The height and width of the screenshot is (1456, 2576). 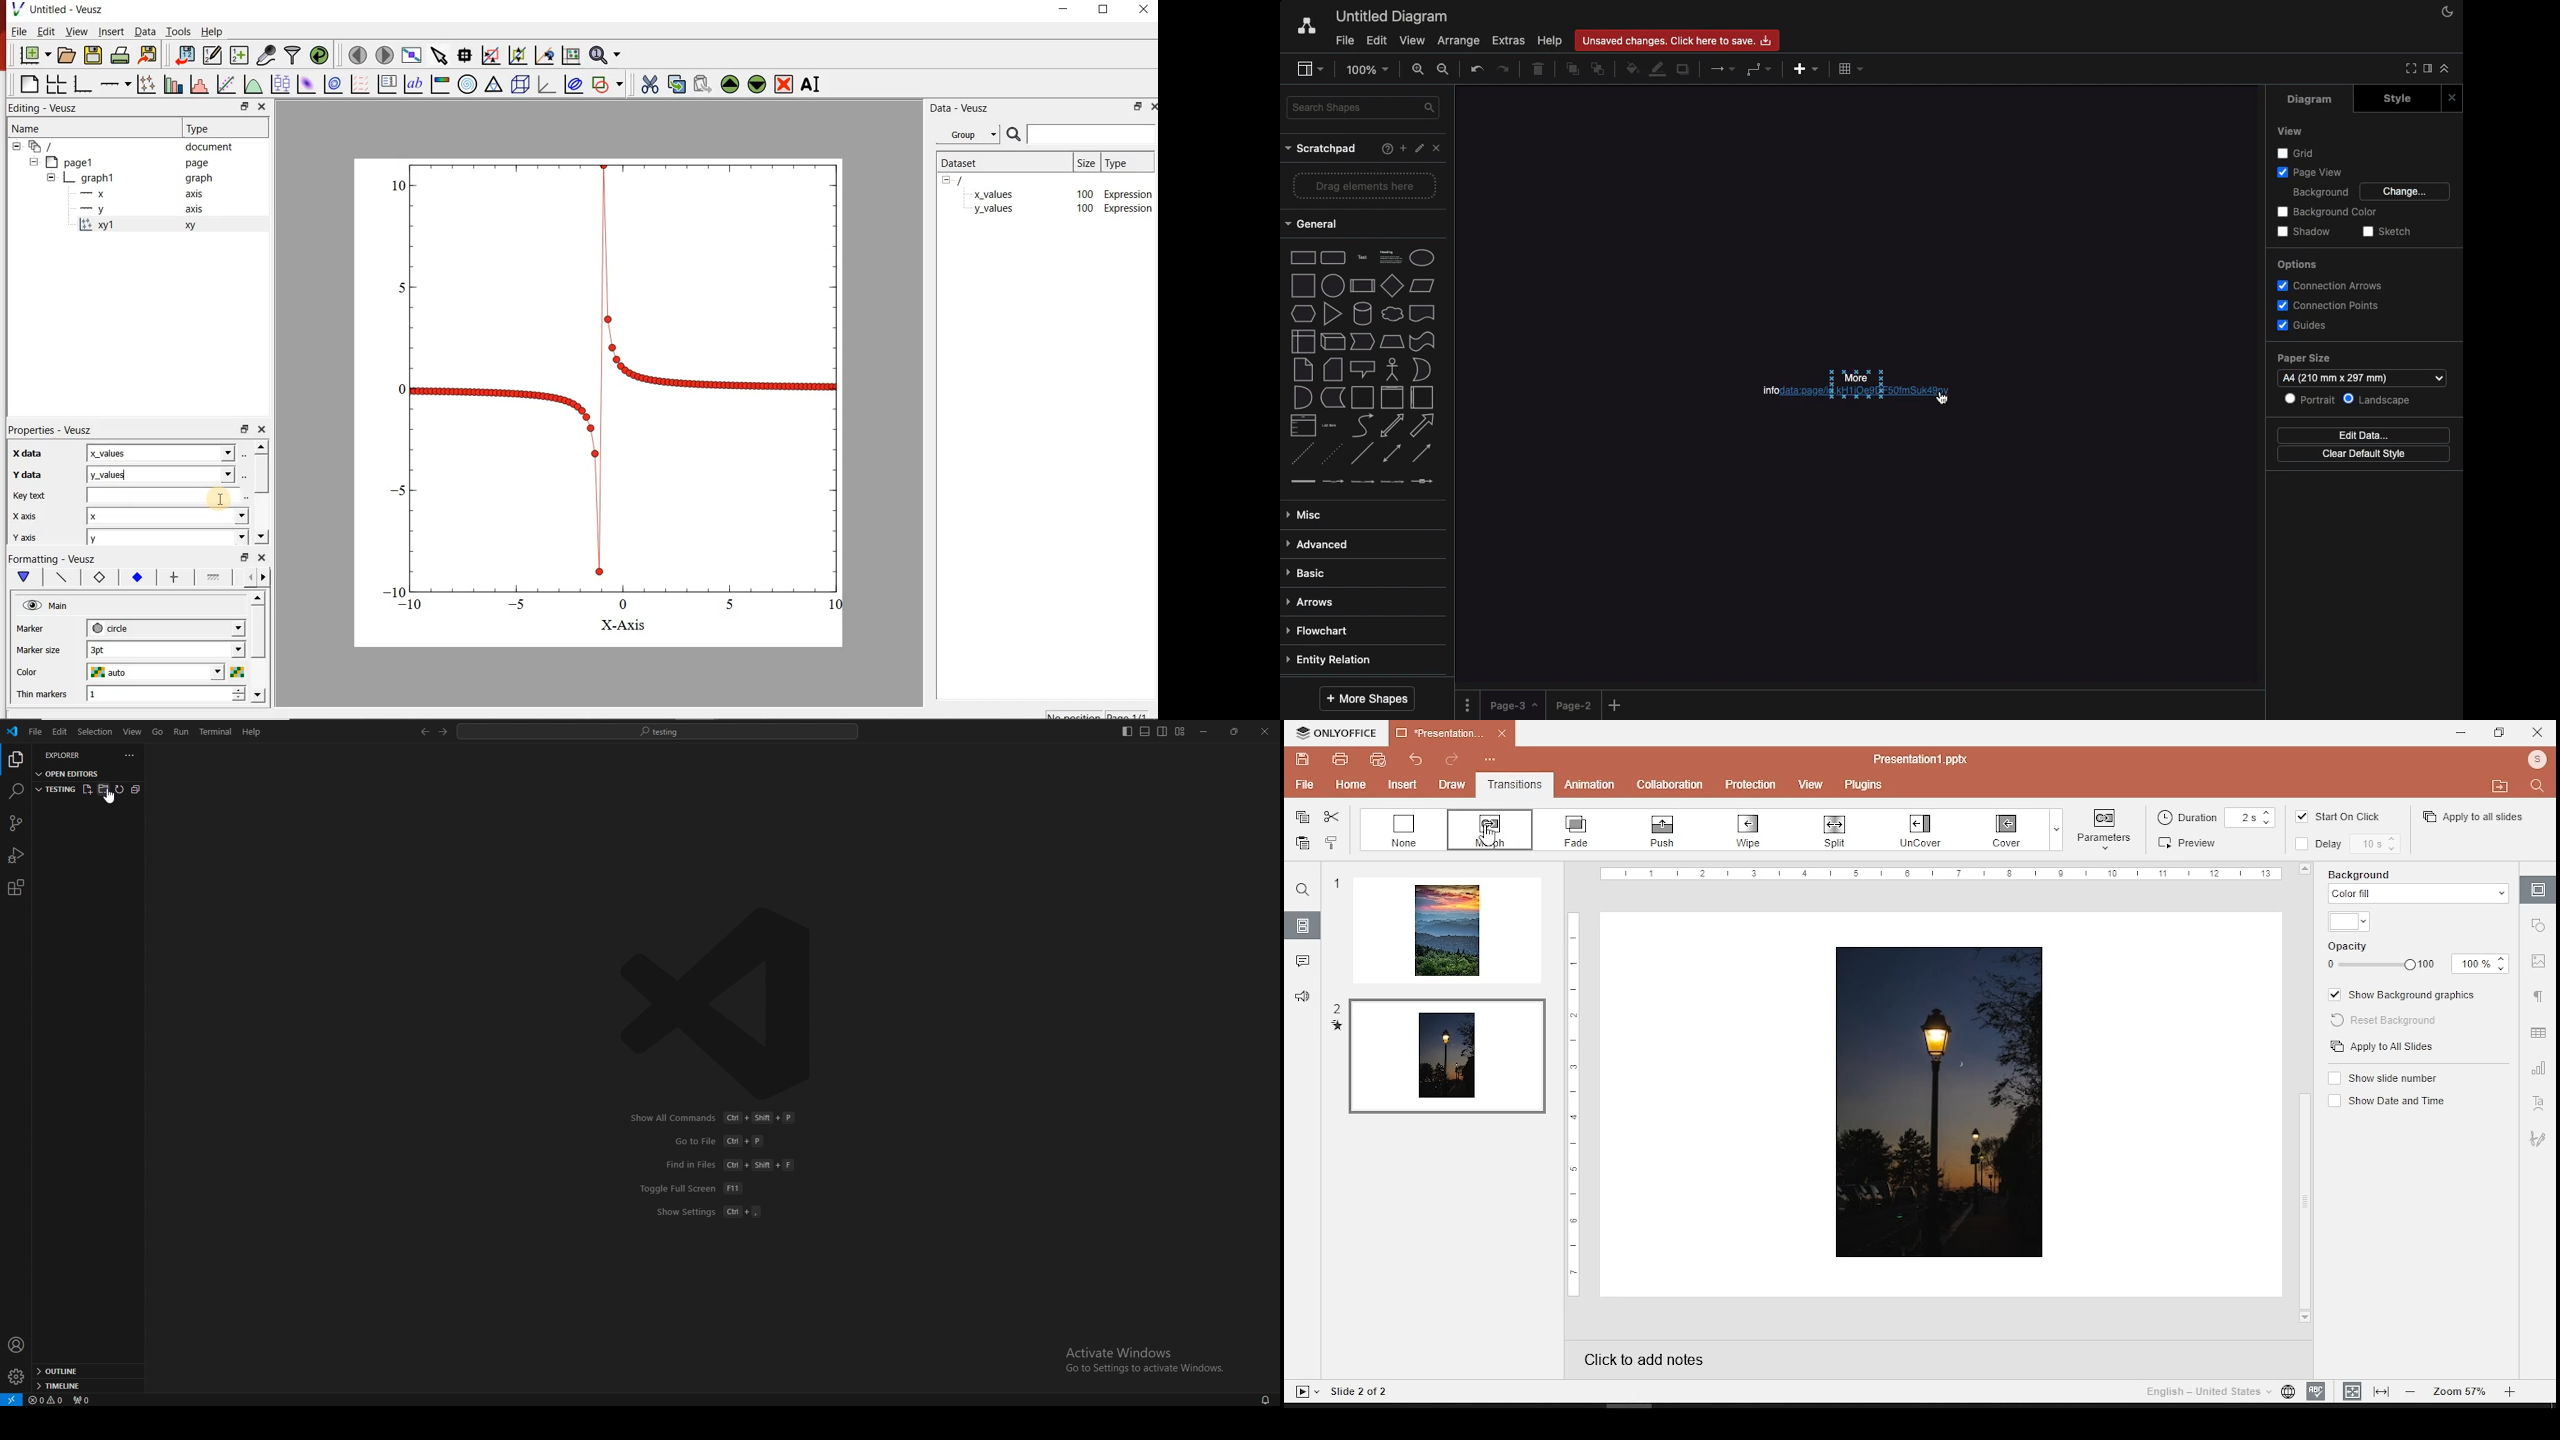 I want to click on table settings, so click(x=2539, y=1034).